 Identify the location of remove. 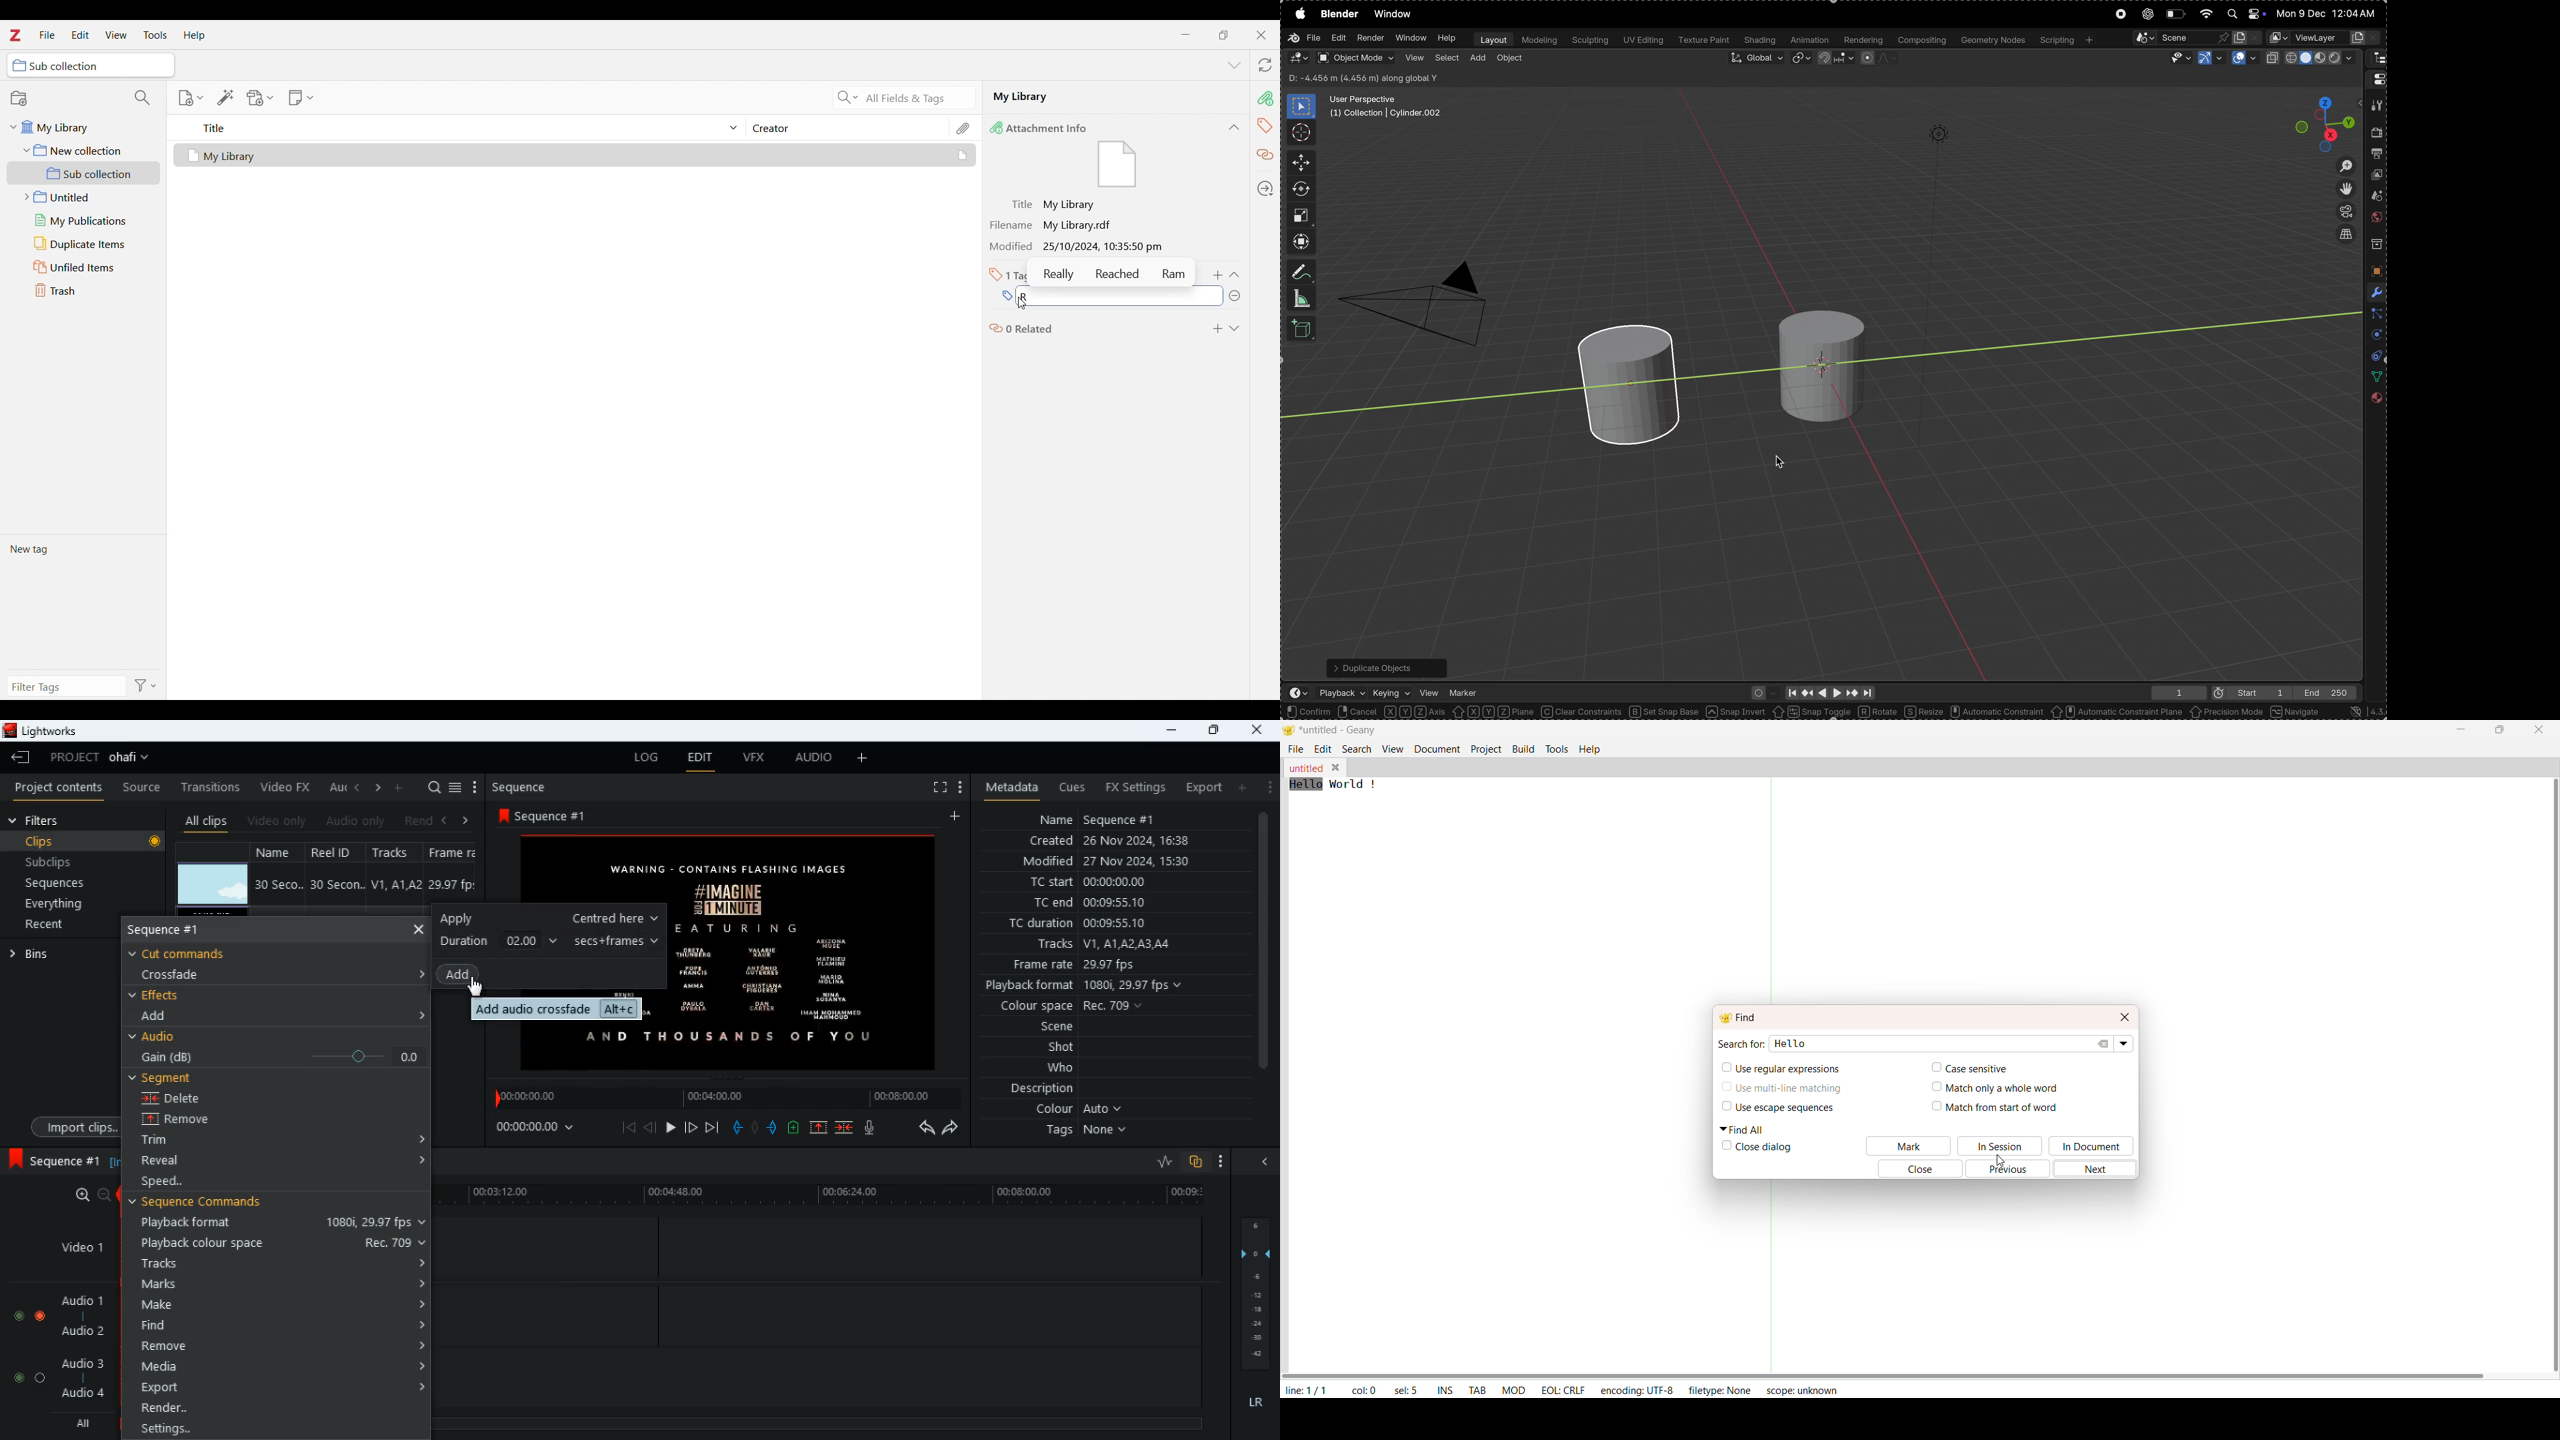
(283, 1346).